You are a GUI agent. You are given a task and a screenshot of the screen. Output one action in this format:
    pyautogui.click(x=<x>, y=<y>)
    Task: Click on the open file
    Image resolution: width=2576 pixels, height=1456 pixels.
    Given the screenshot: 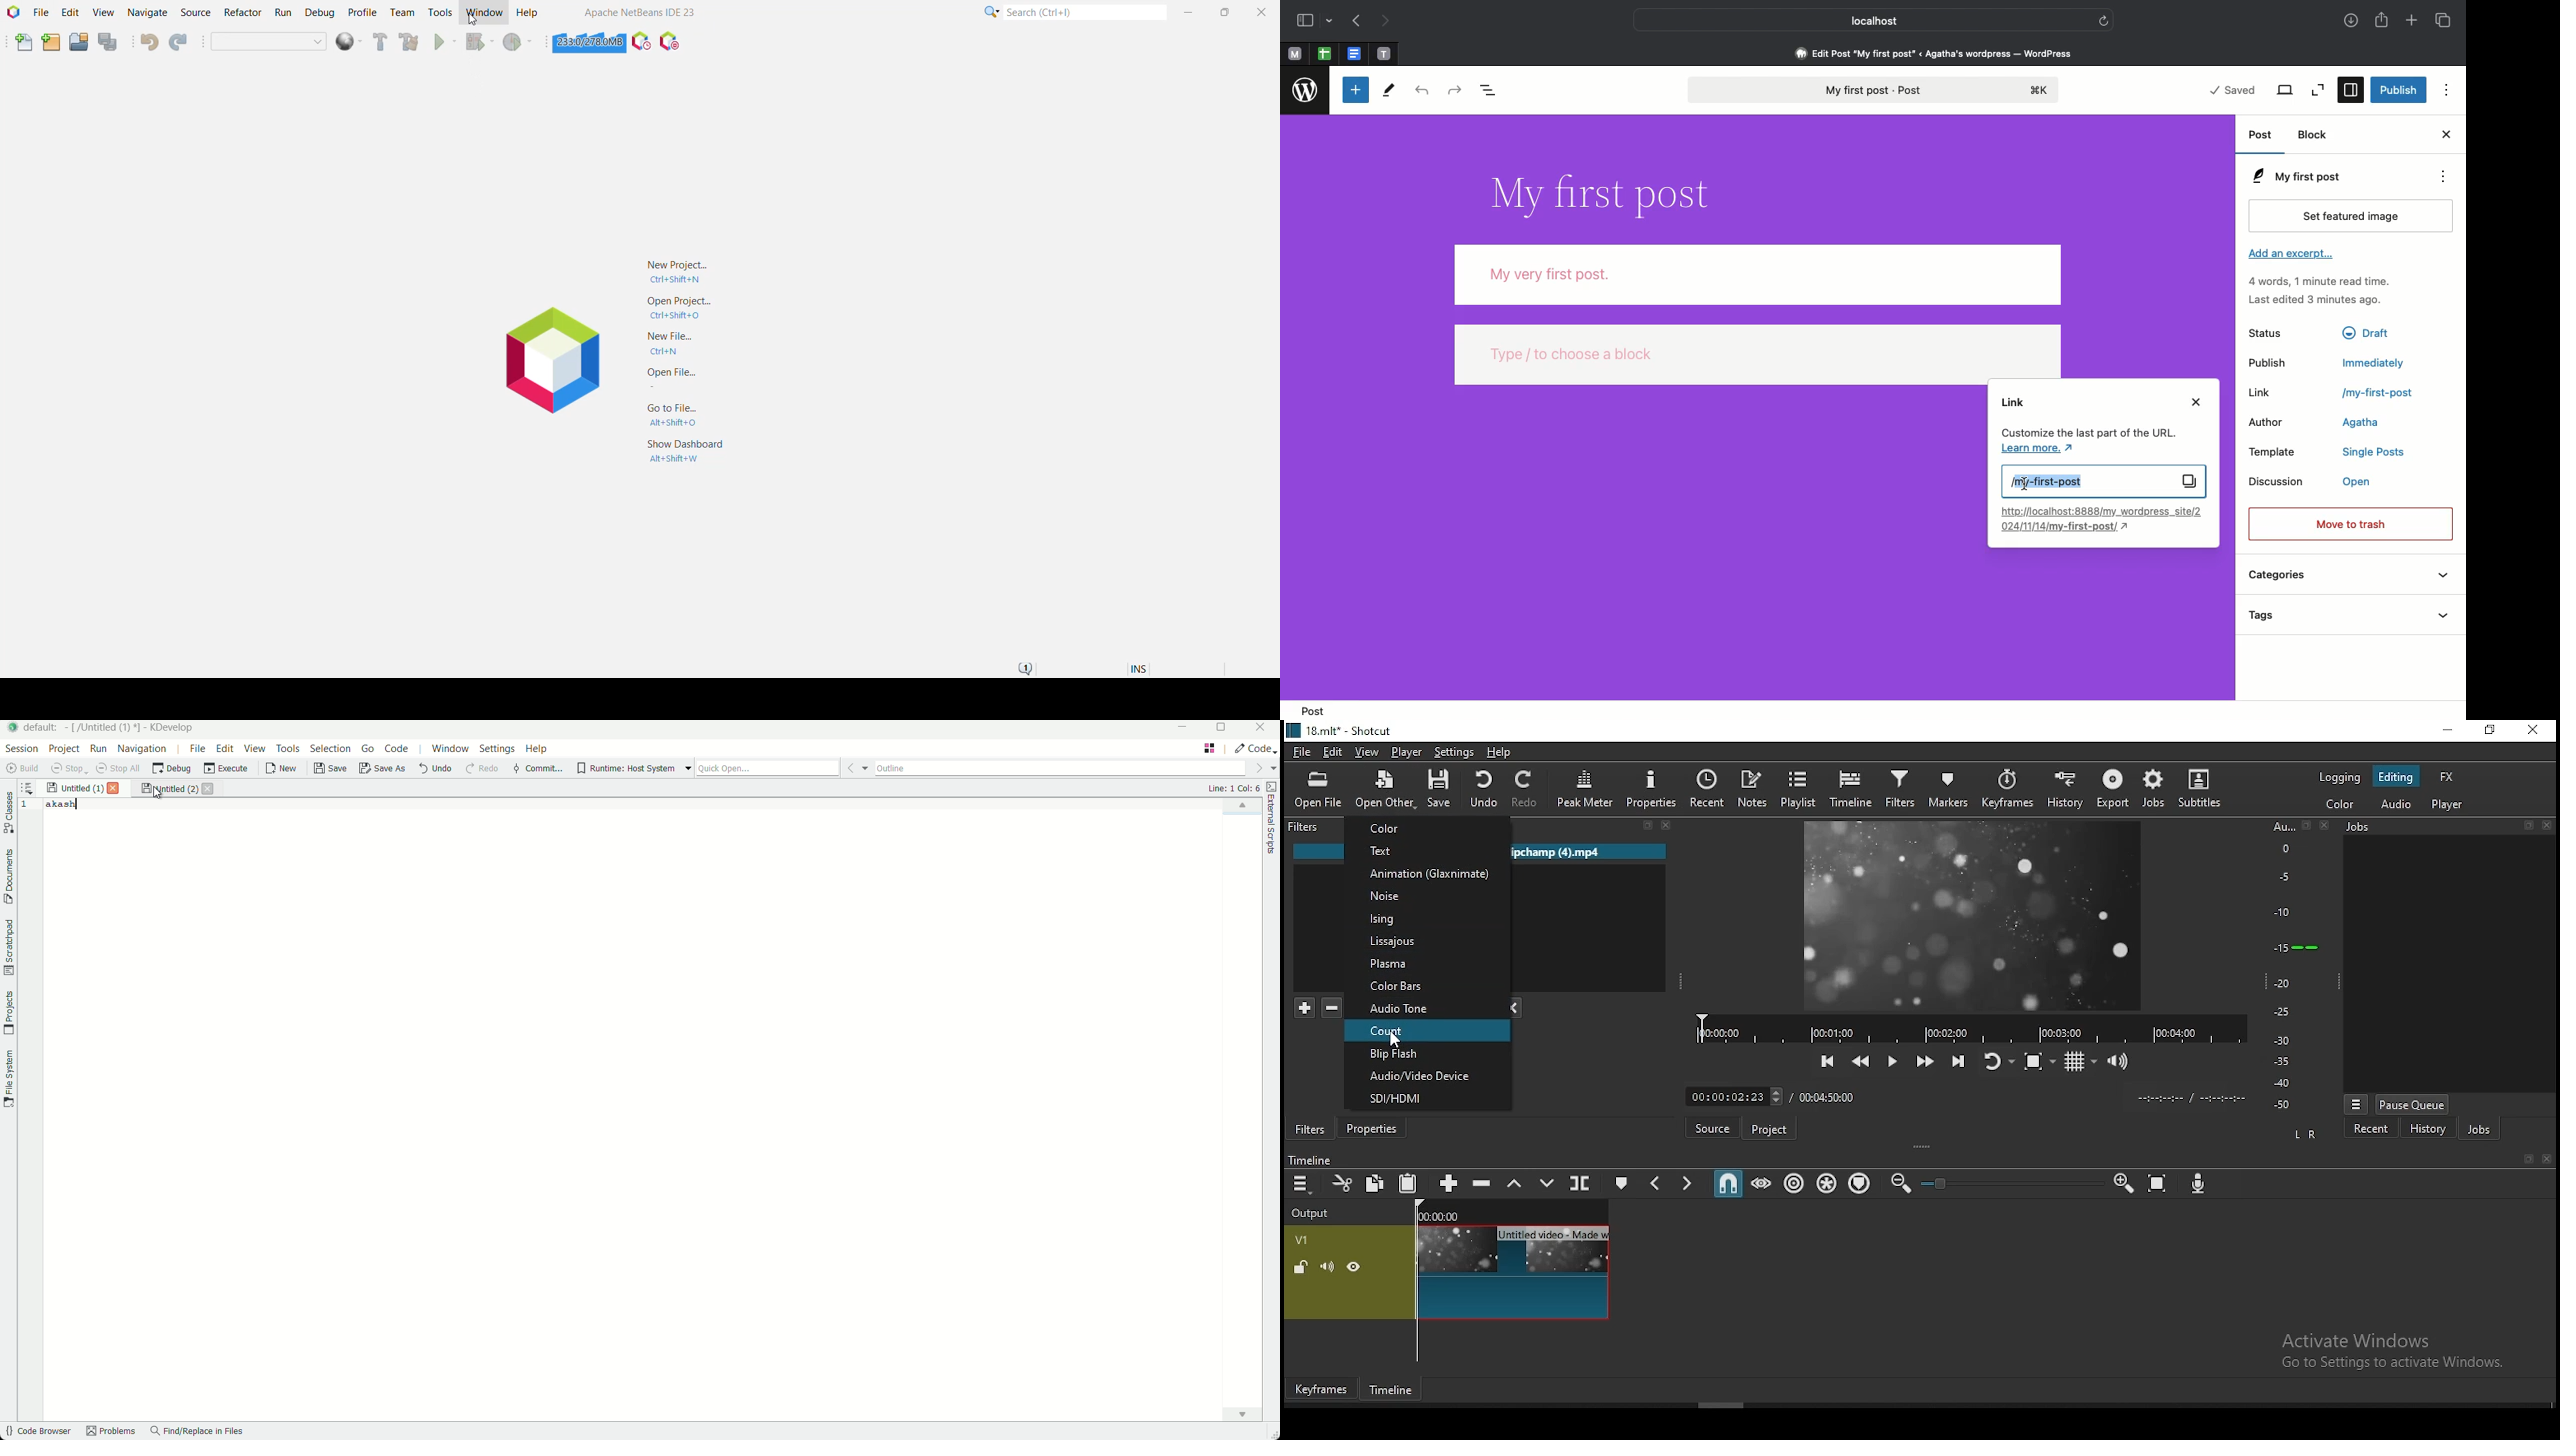 What is the action you would take?
    pyautogui.click(x=1318, y=788)
    